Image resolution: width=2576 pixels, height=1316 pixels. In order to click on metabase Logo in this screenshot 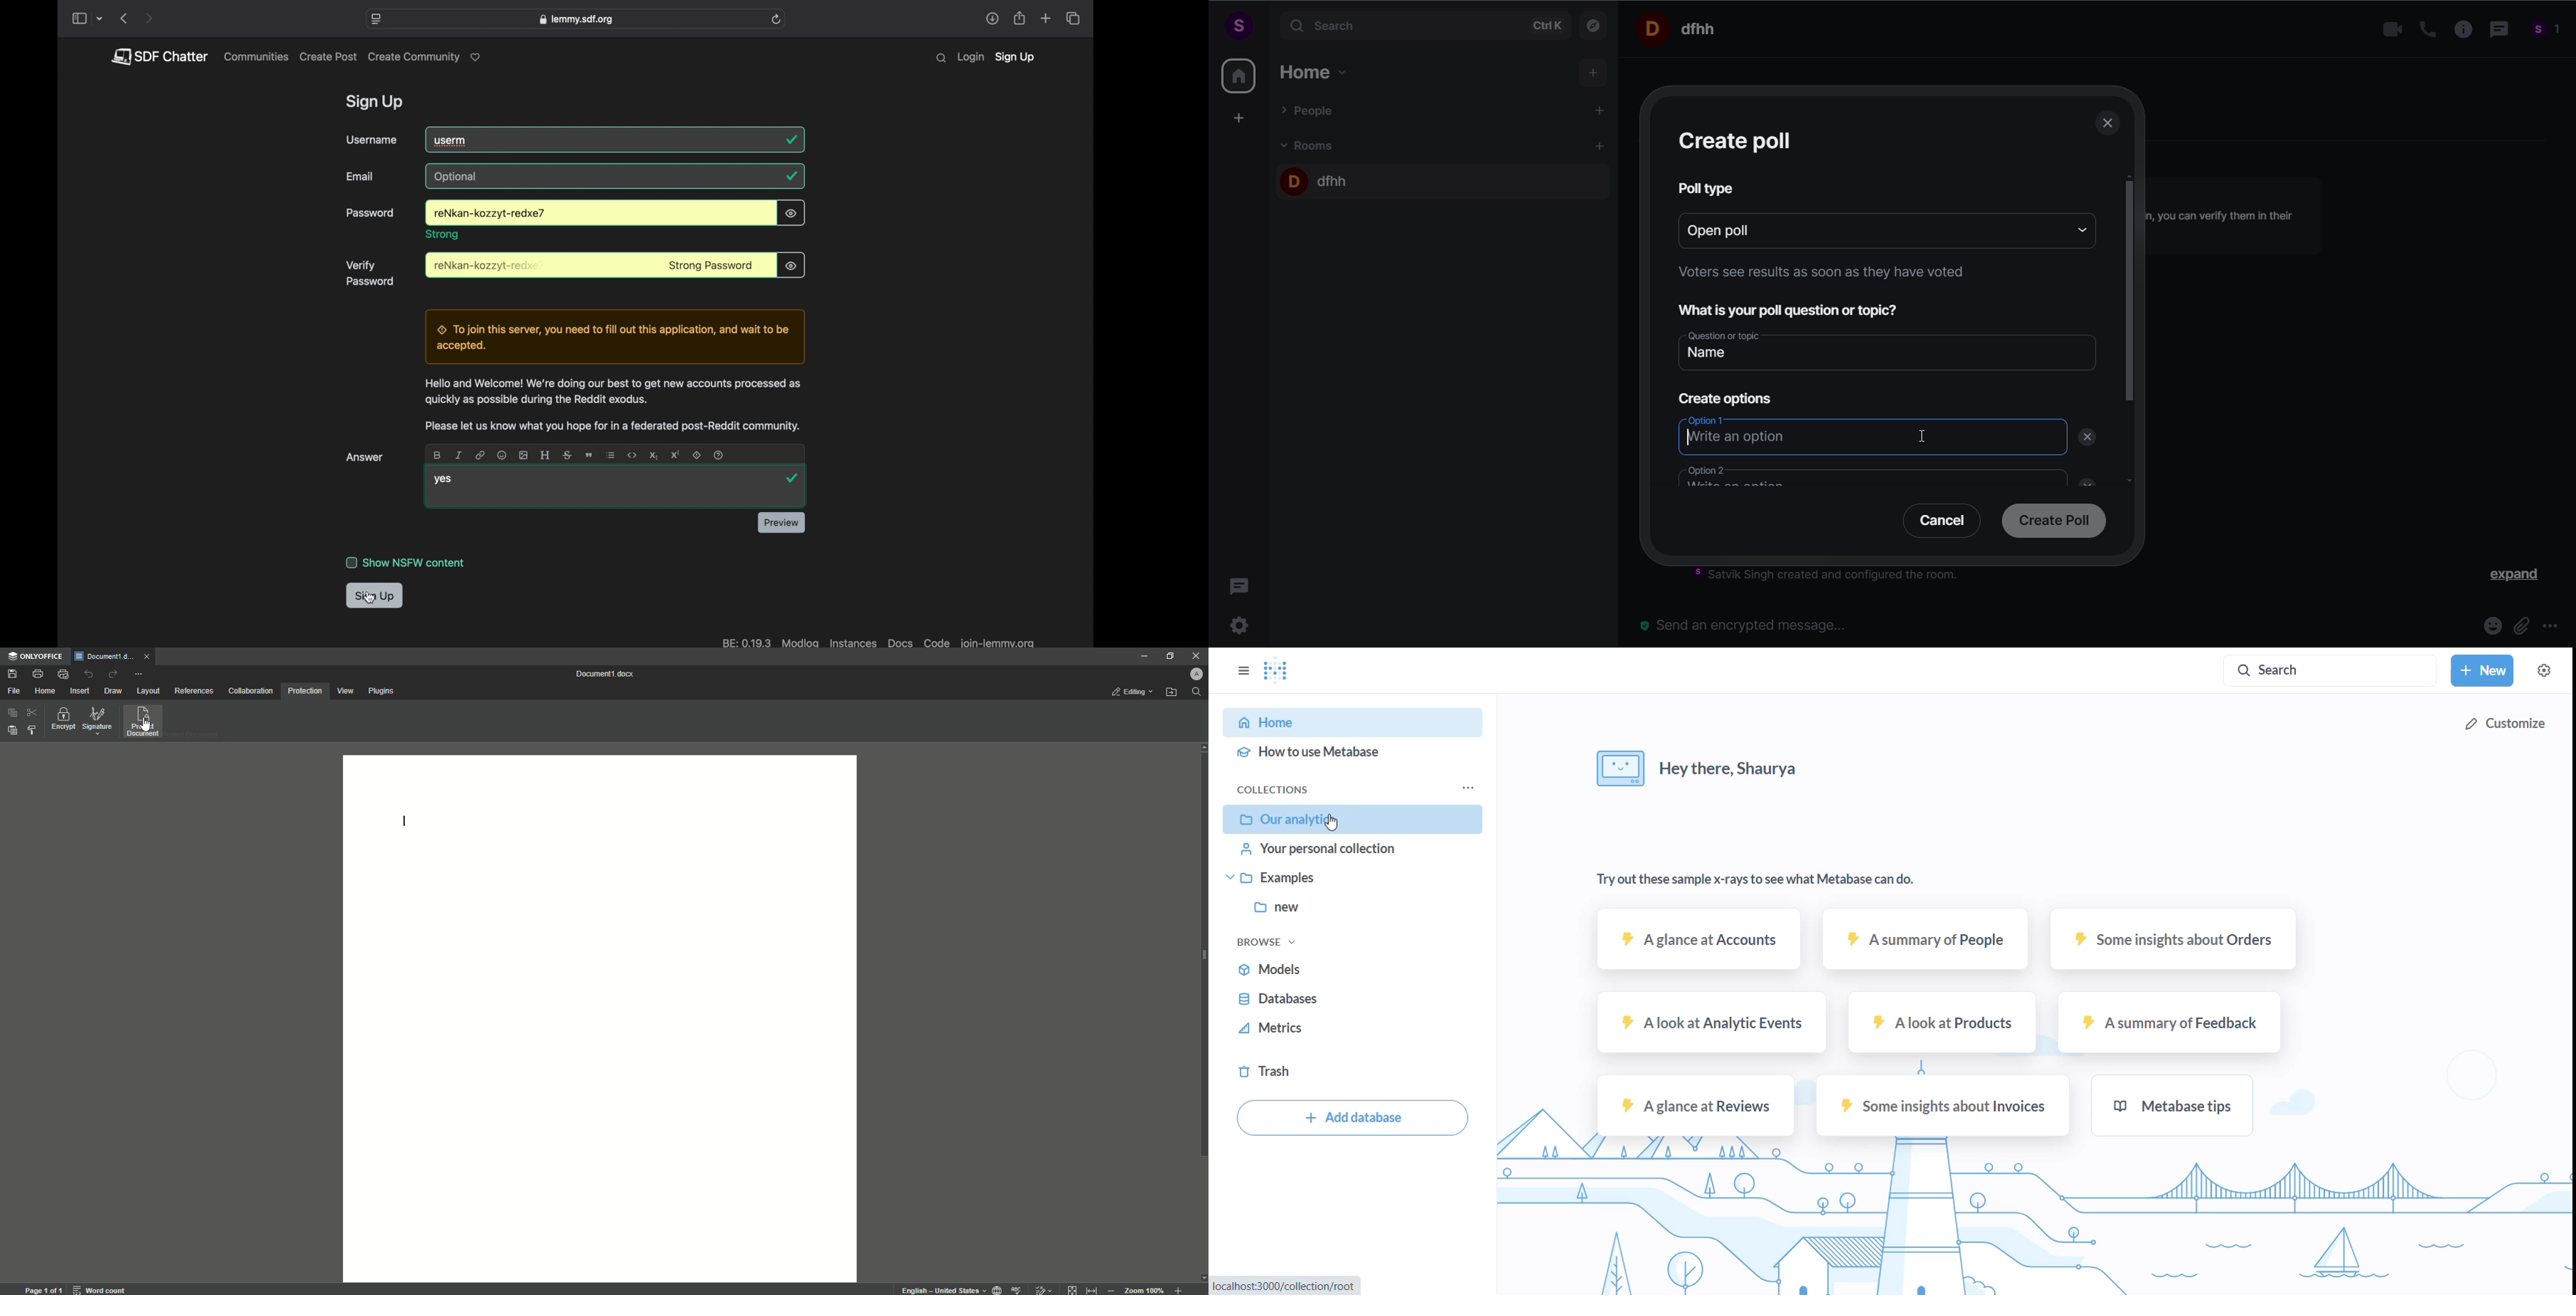, I will do `click(1280, 670)`.